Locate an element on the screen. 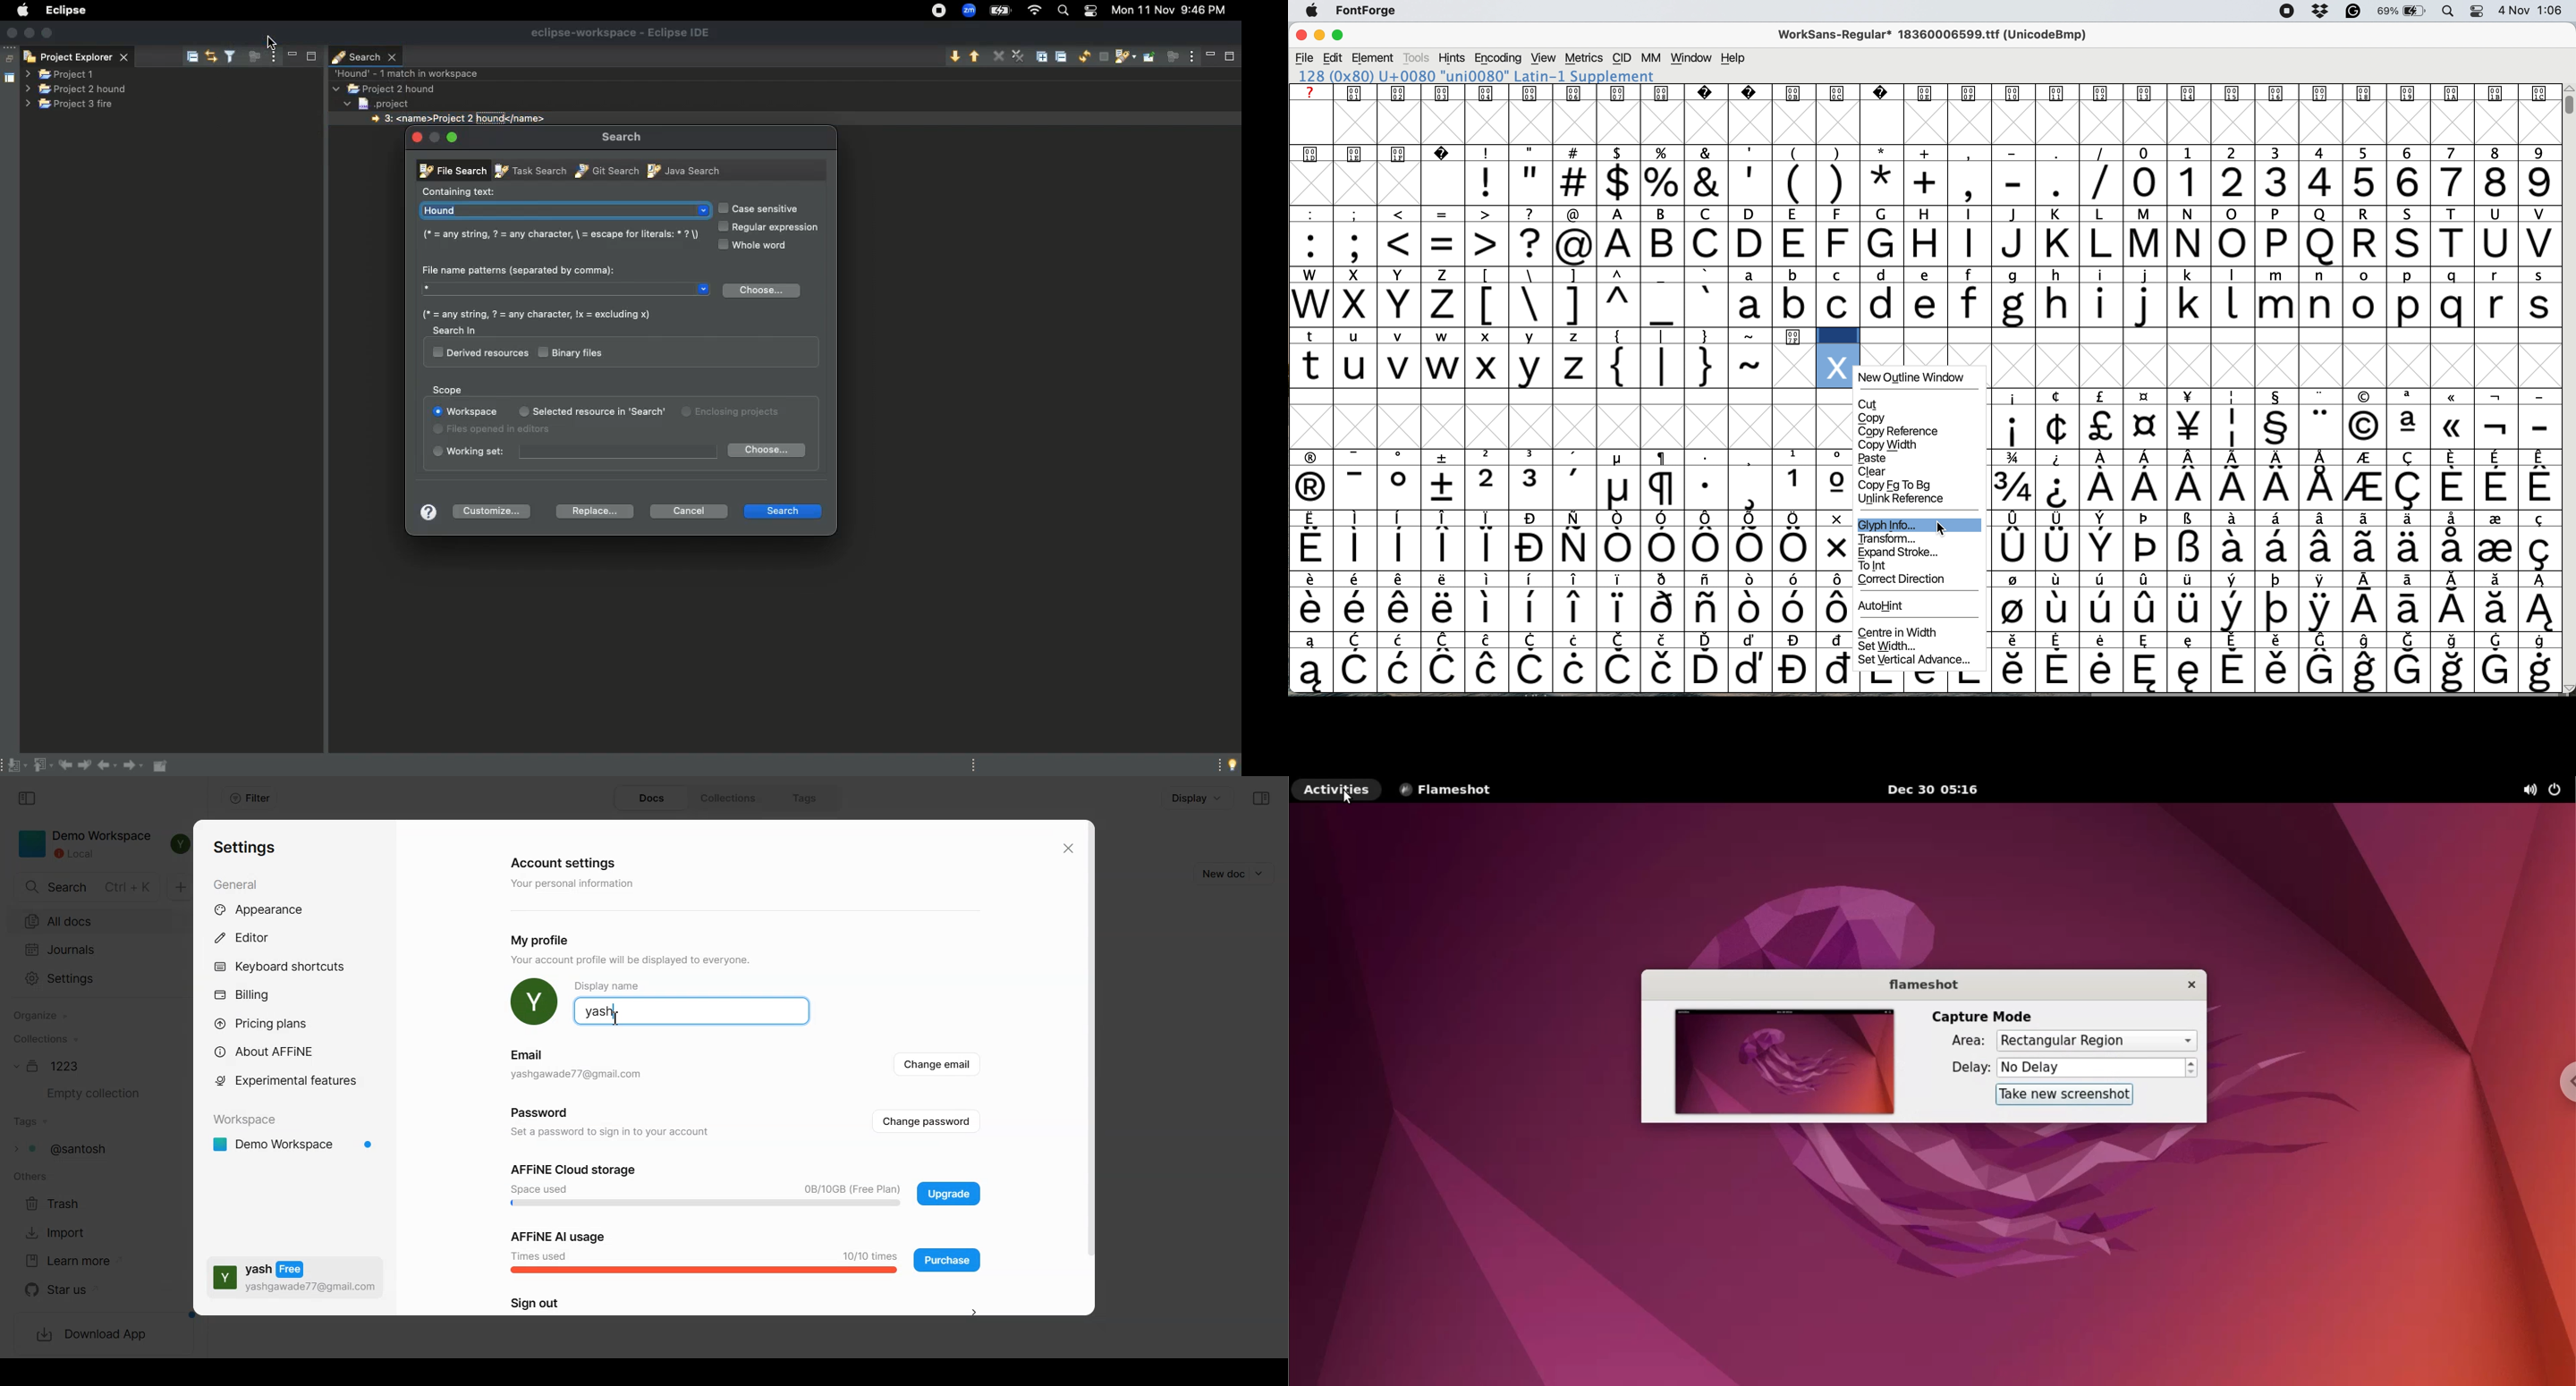 This screenshot has width=2576, height=1400. Organize is located at coordinates (40, 1016).